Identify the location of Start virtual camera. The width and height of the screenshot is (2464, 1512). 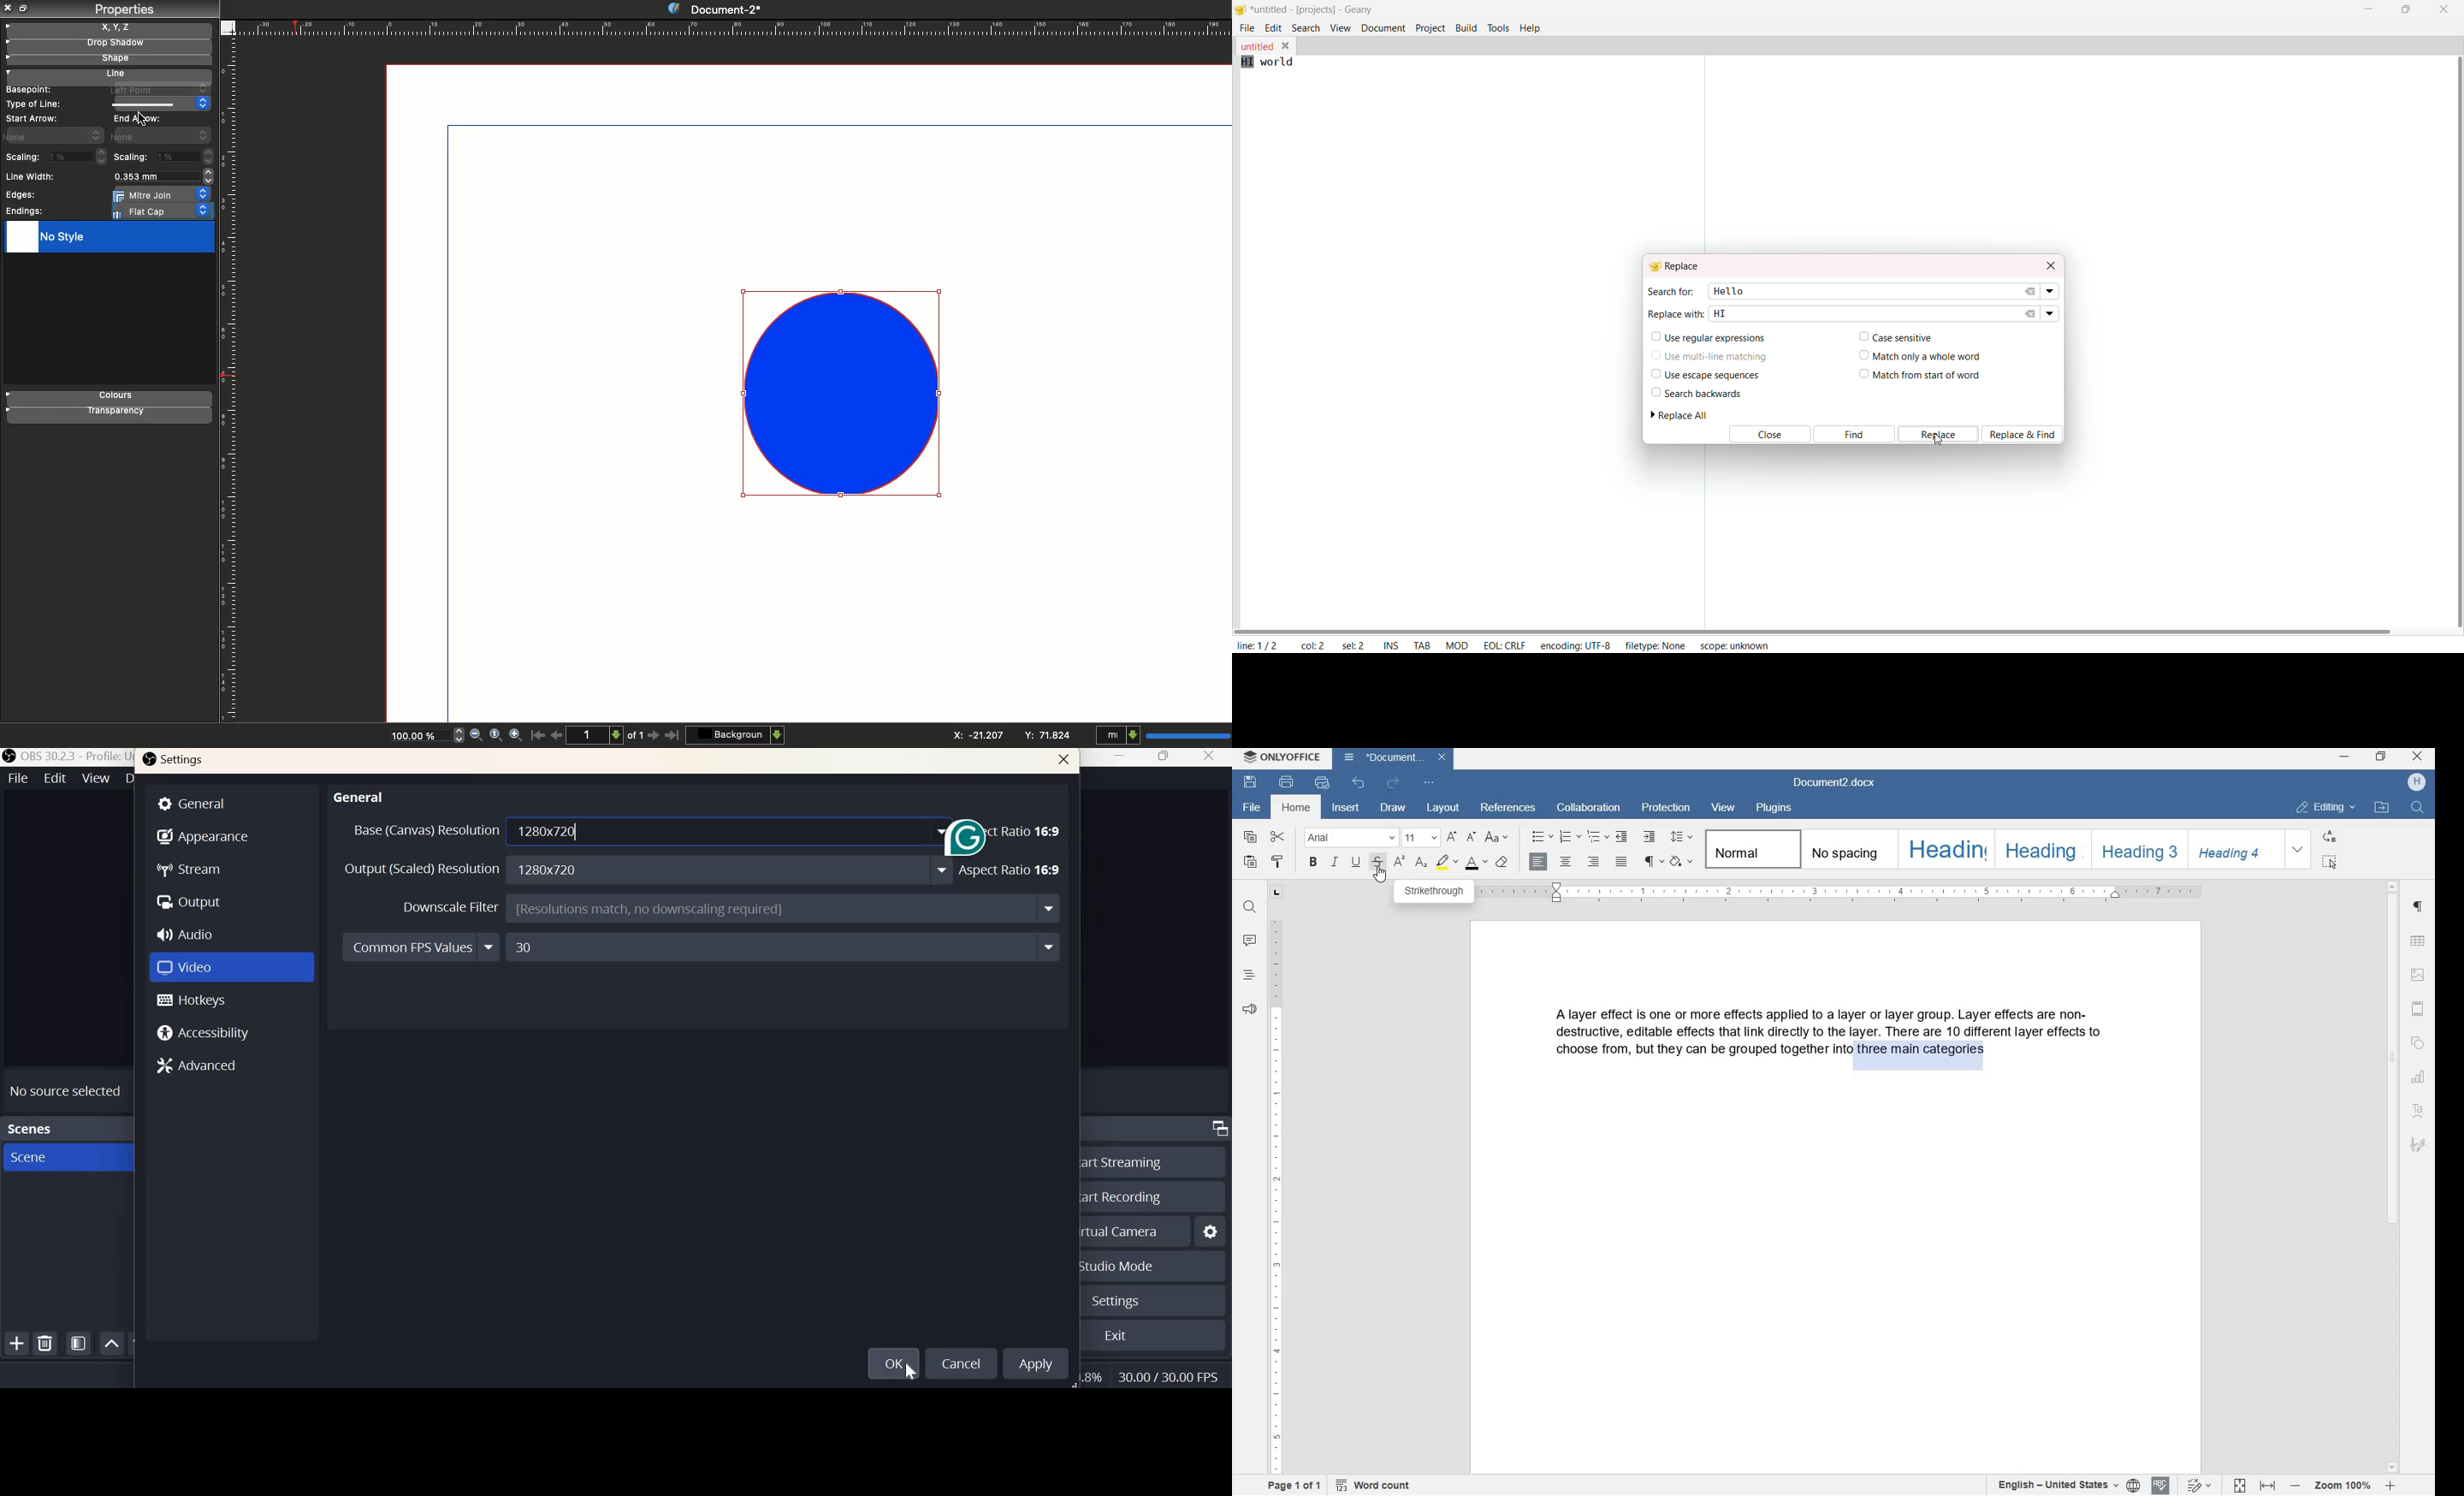
(1124, 1230).